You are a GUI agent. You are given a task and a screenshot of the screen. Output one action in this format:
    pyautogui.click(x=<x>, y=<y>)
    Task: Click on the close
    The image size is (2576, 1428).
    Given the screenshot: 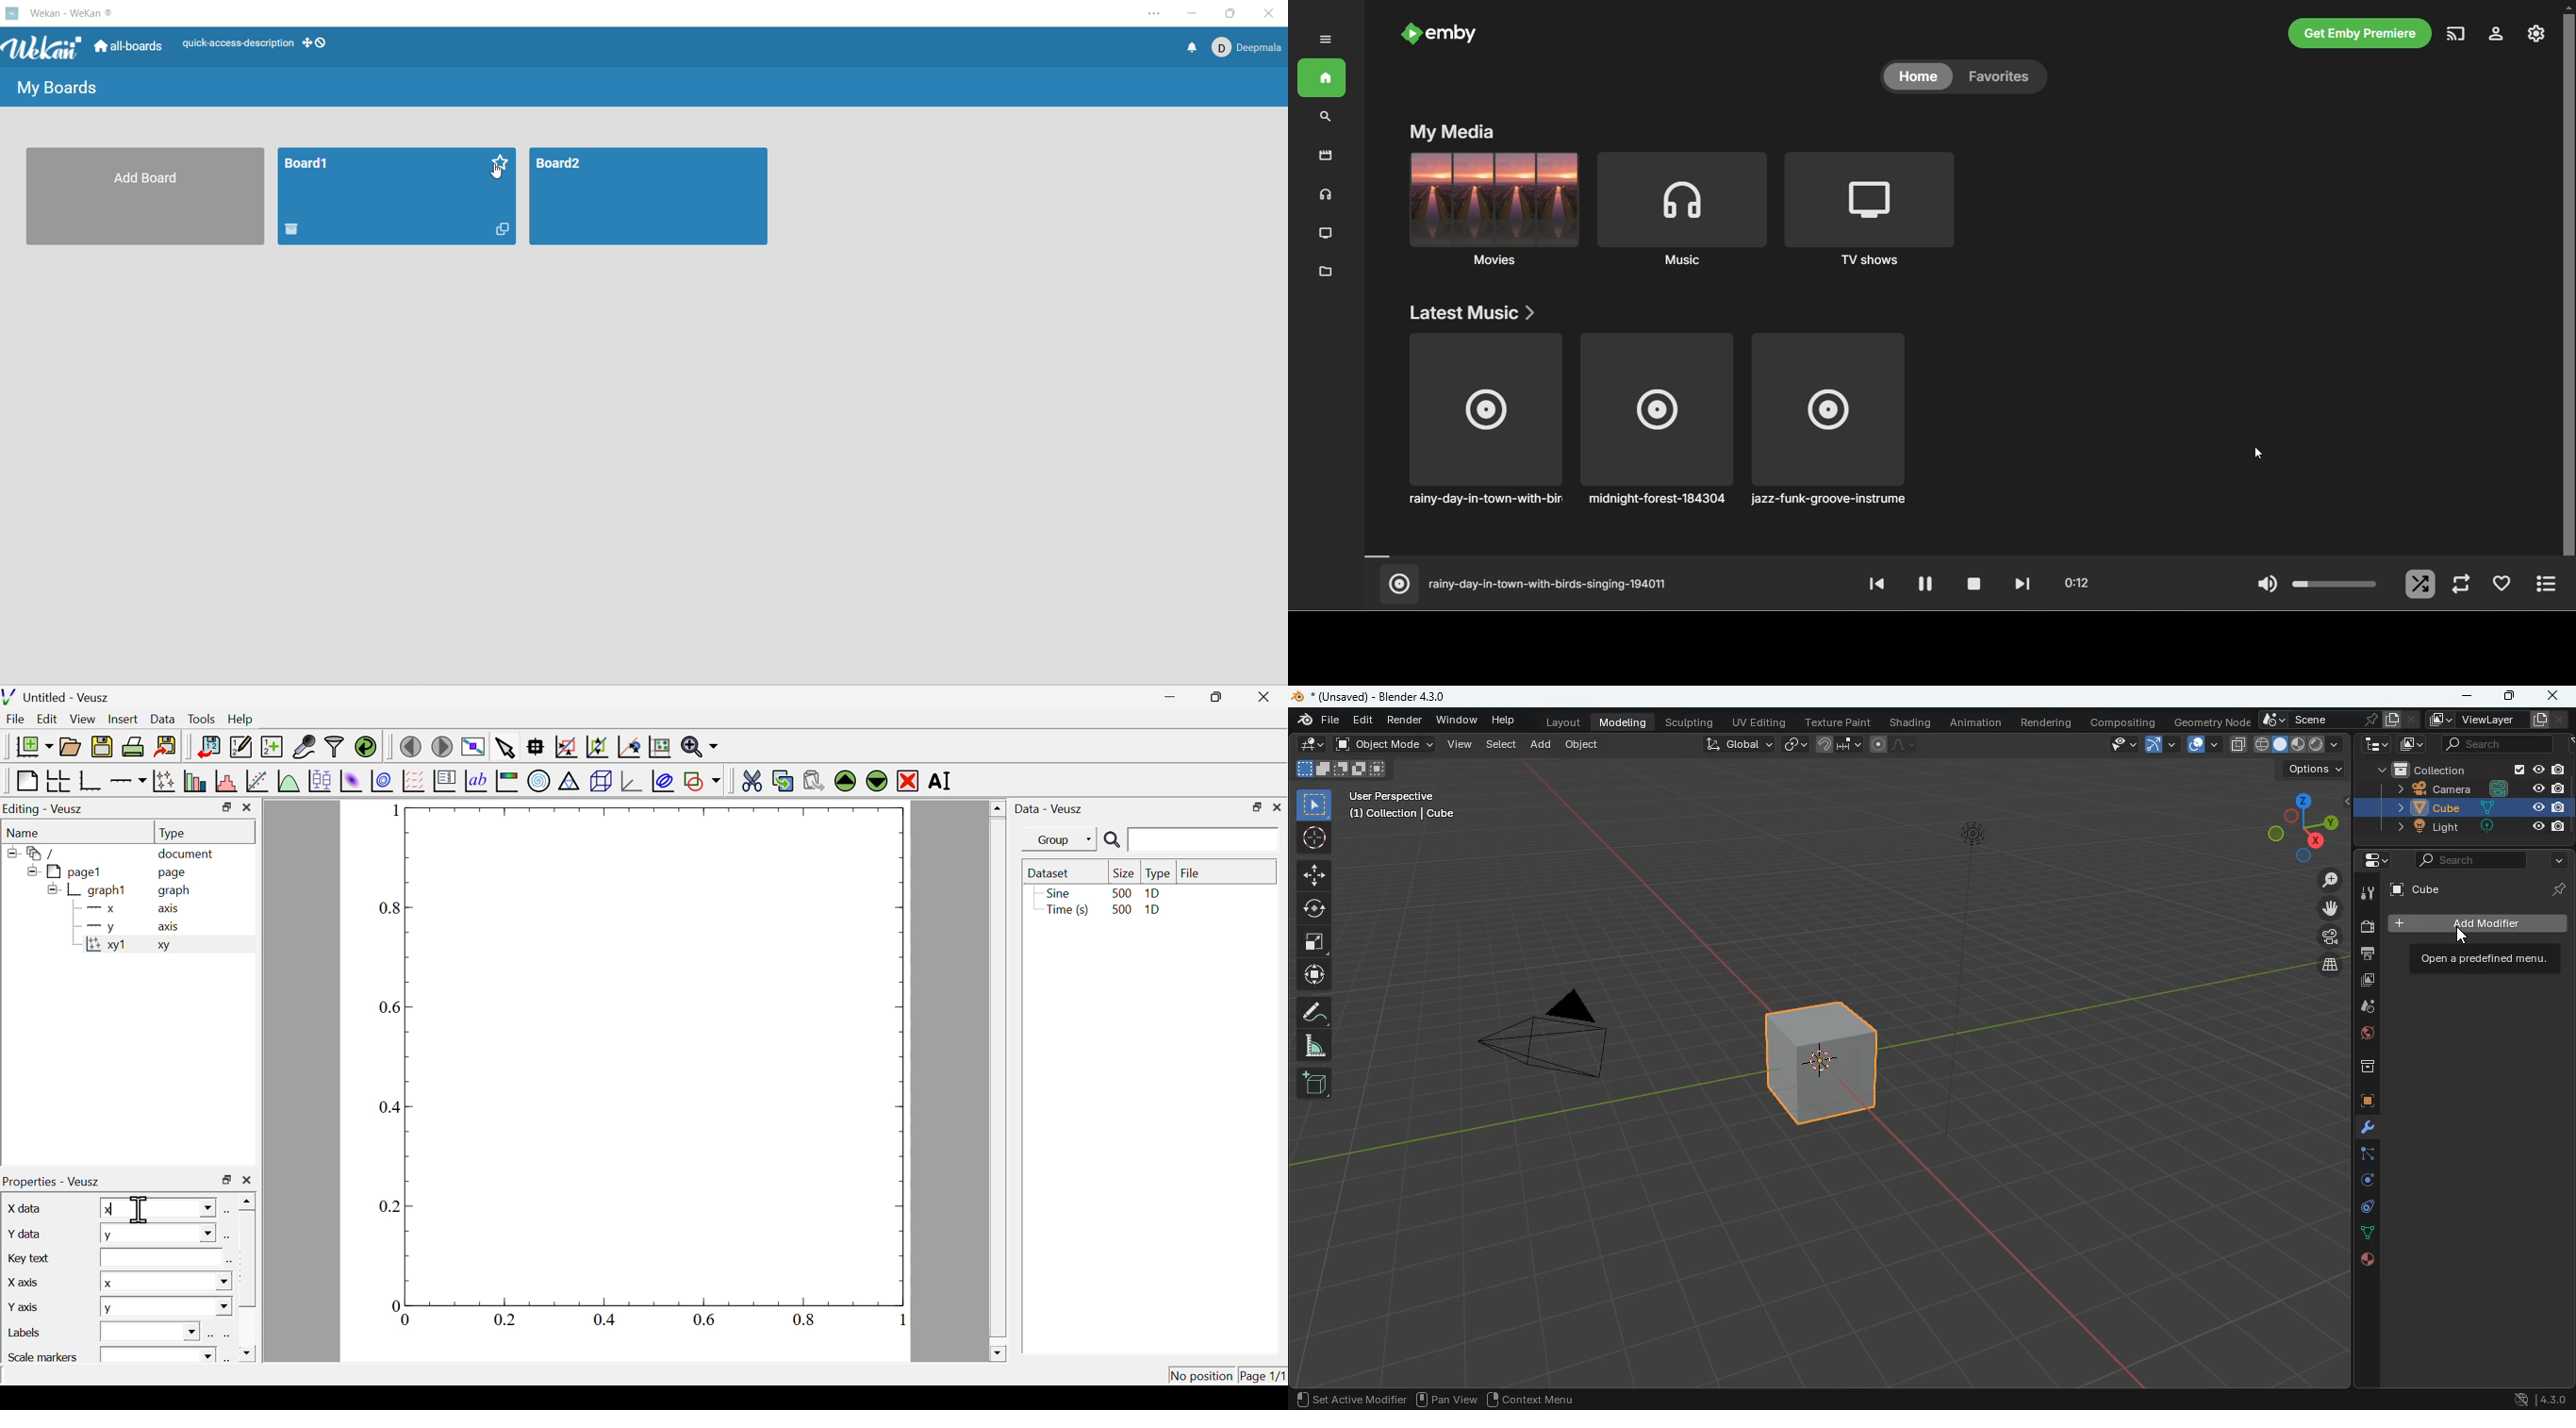 What is the action you would take?
    pyautogui.click(x=246, y=1181)
    